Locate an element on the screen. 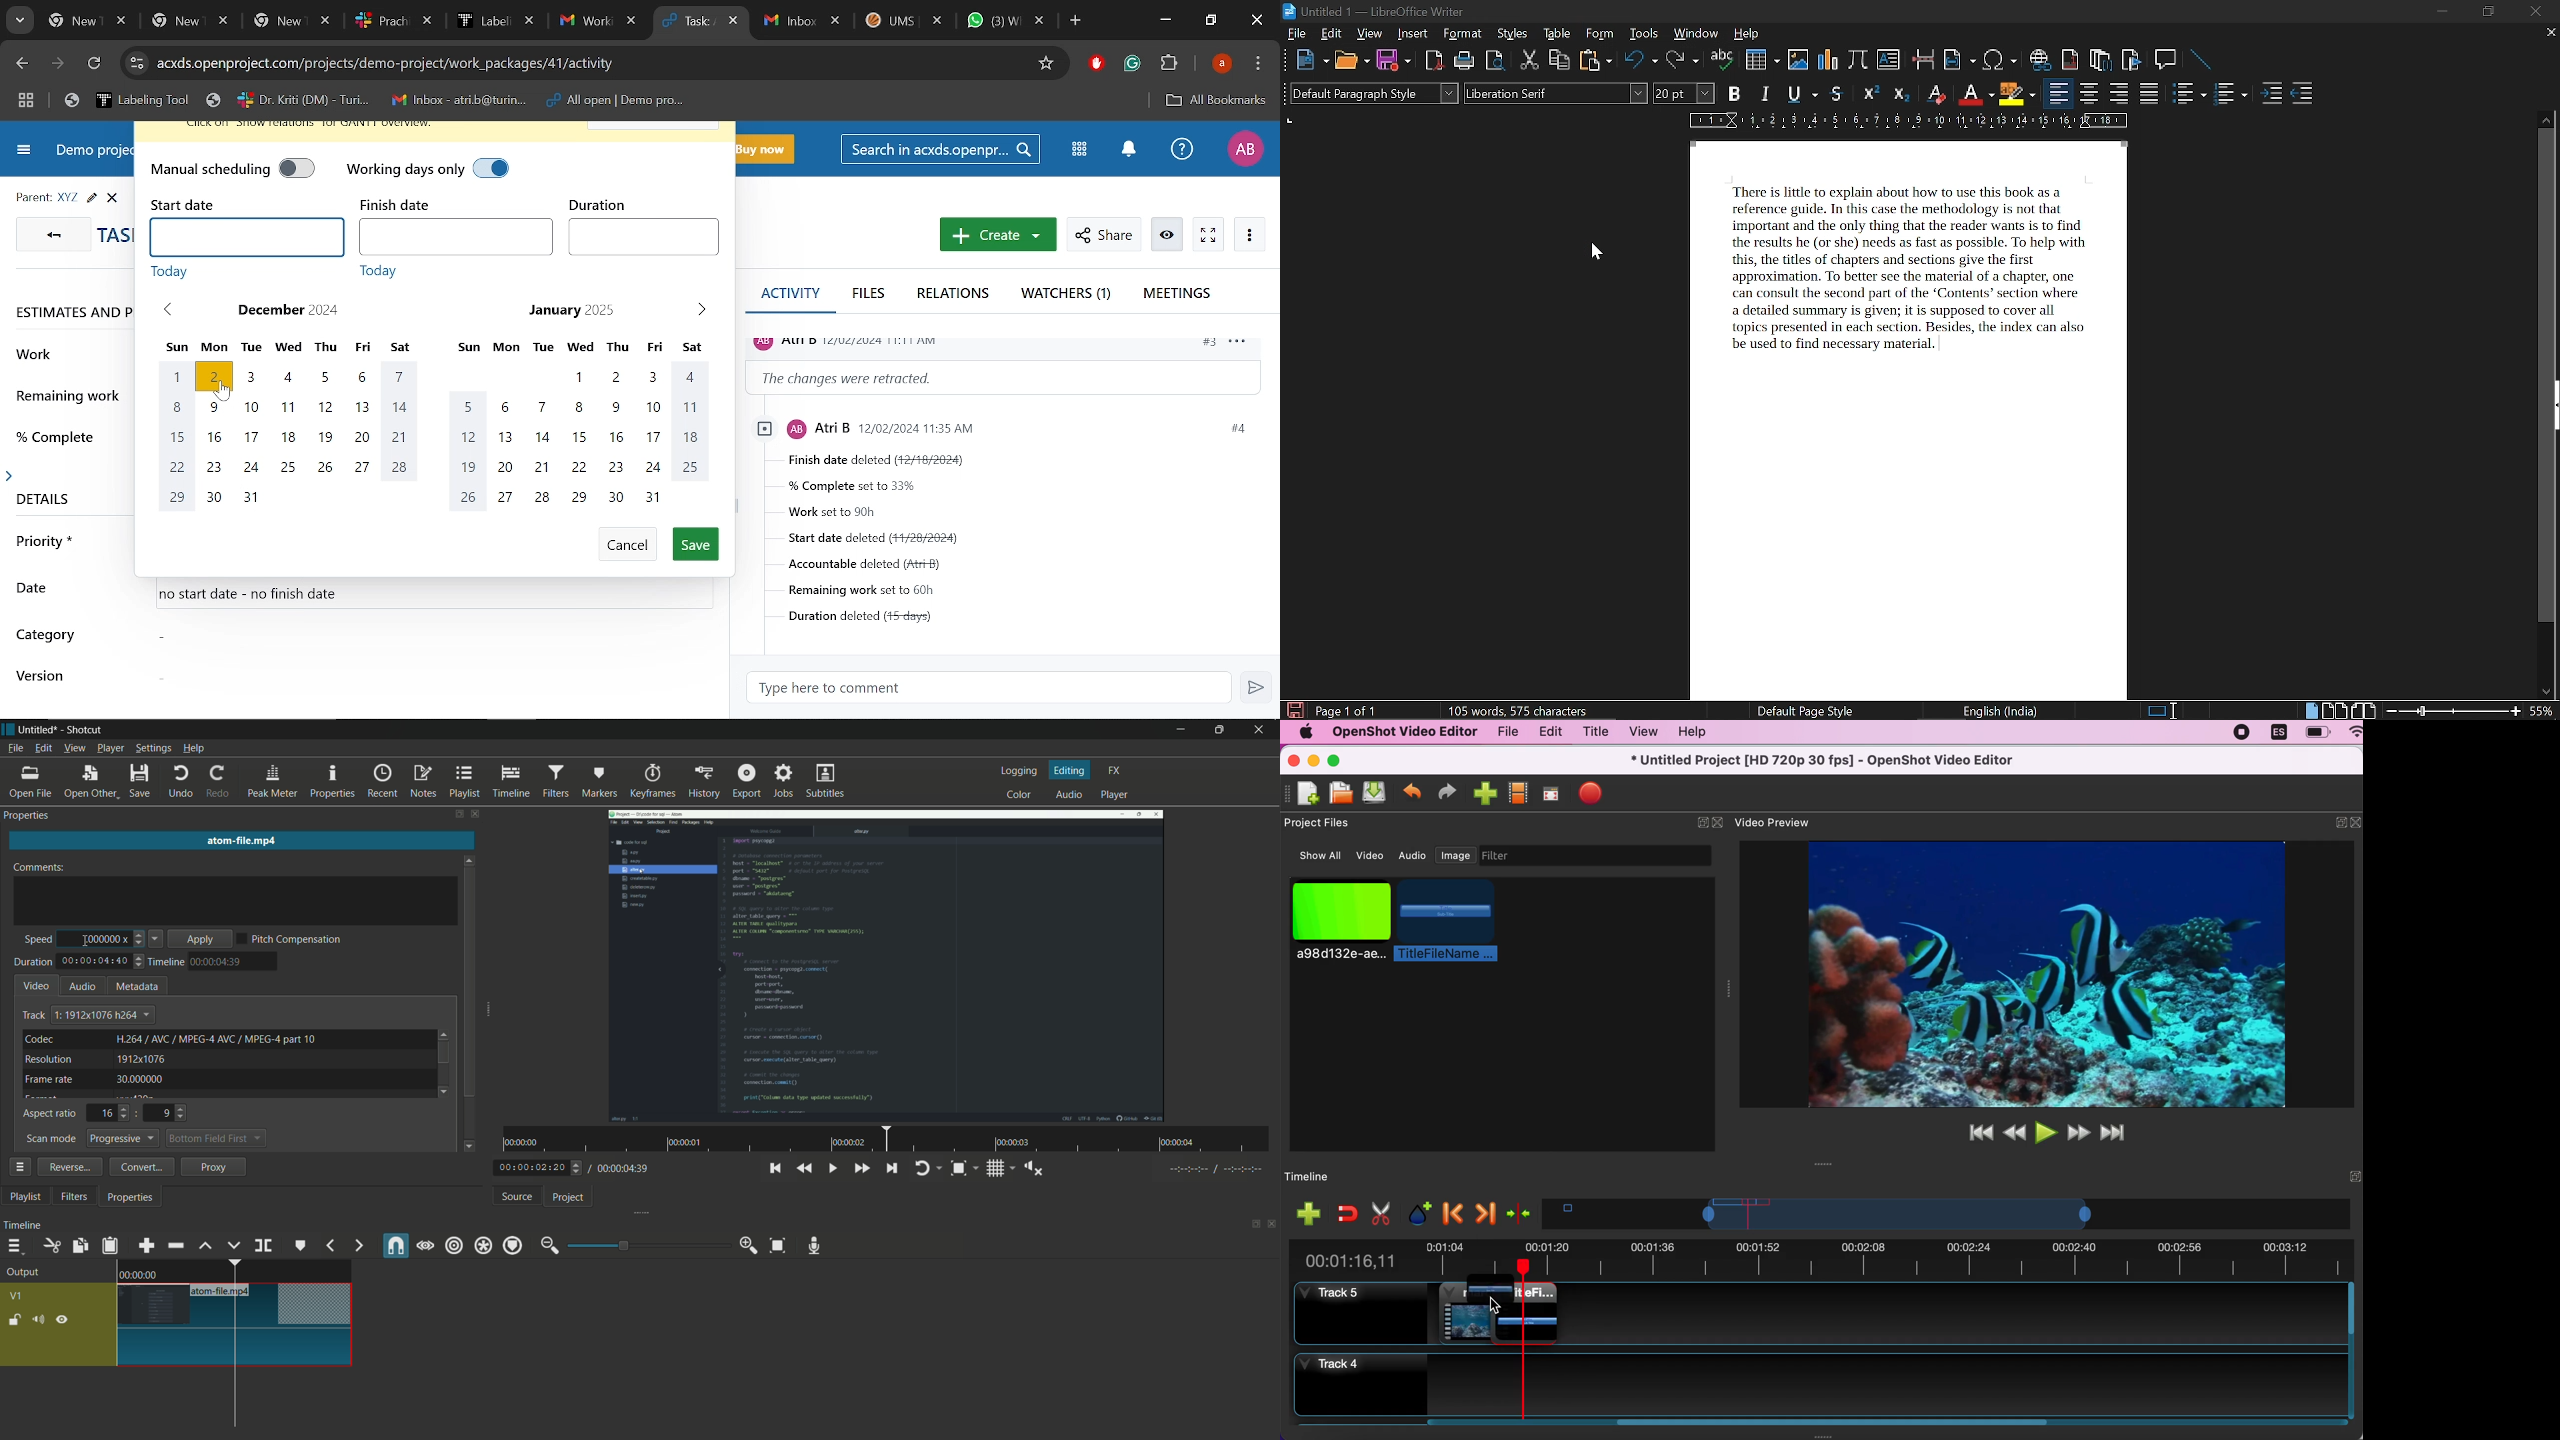 Image resolution: width=2576 pixels, height=1456 pixels. player menu is located at coordinates (110, 748).